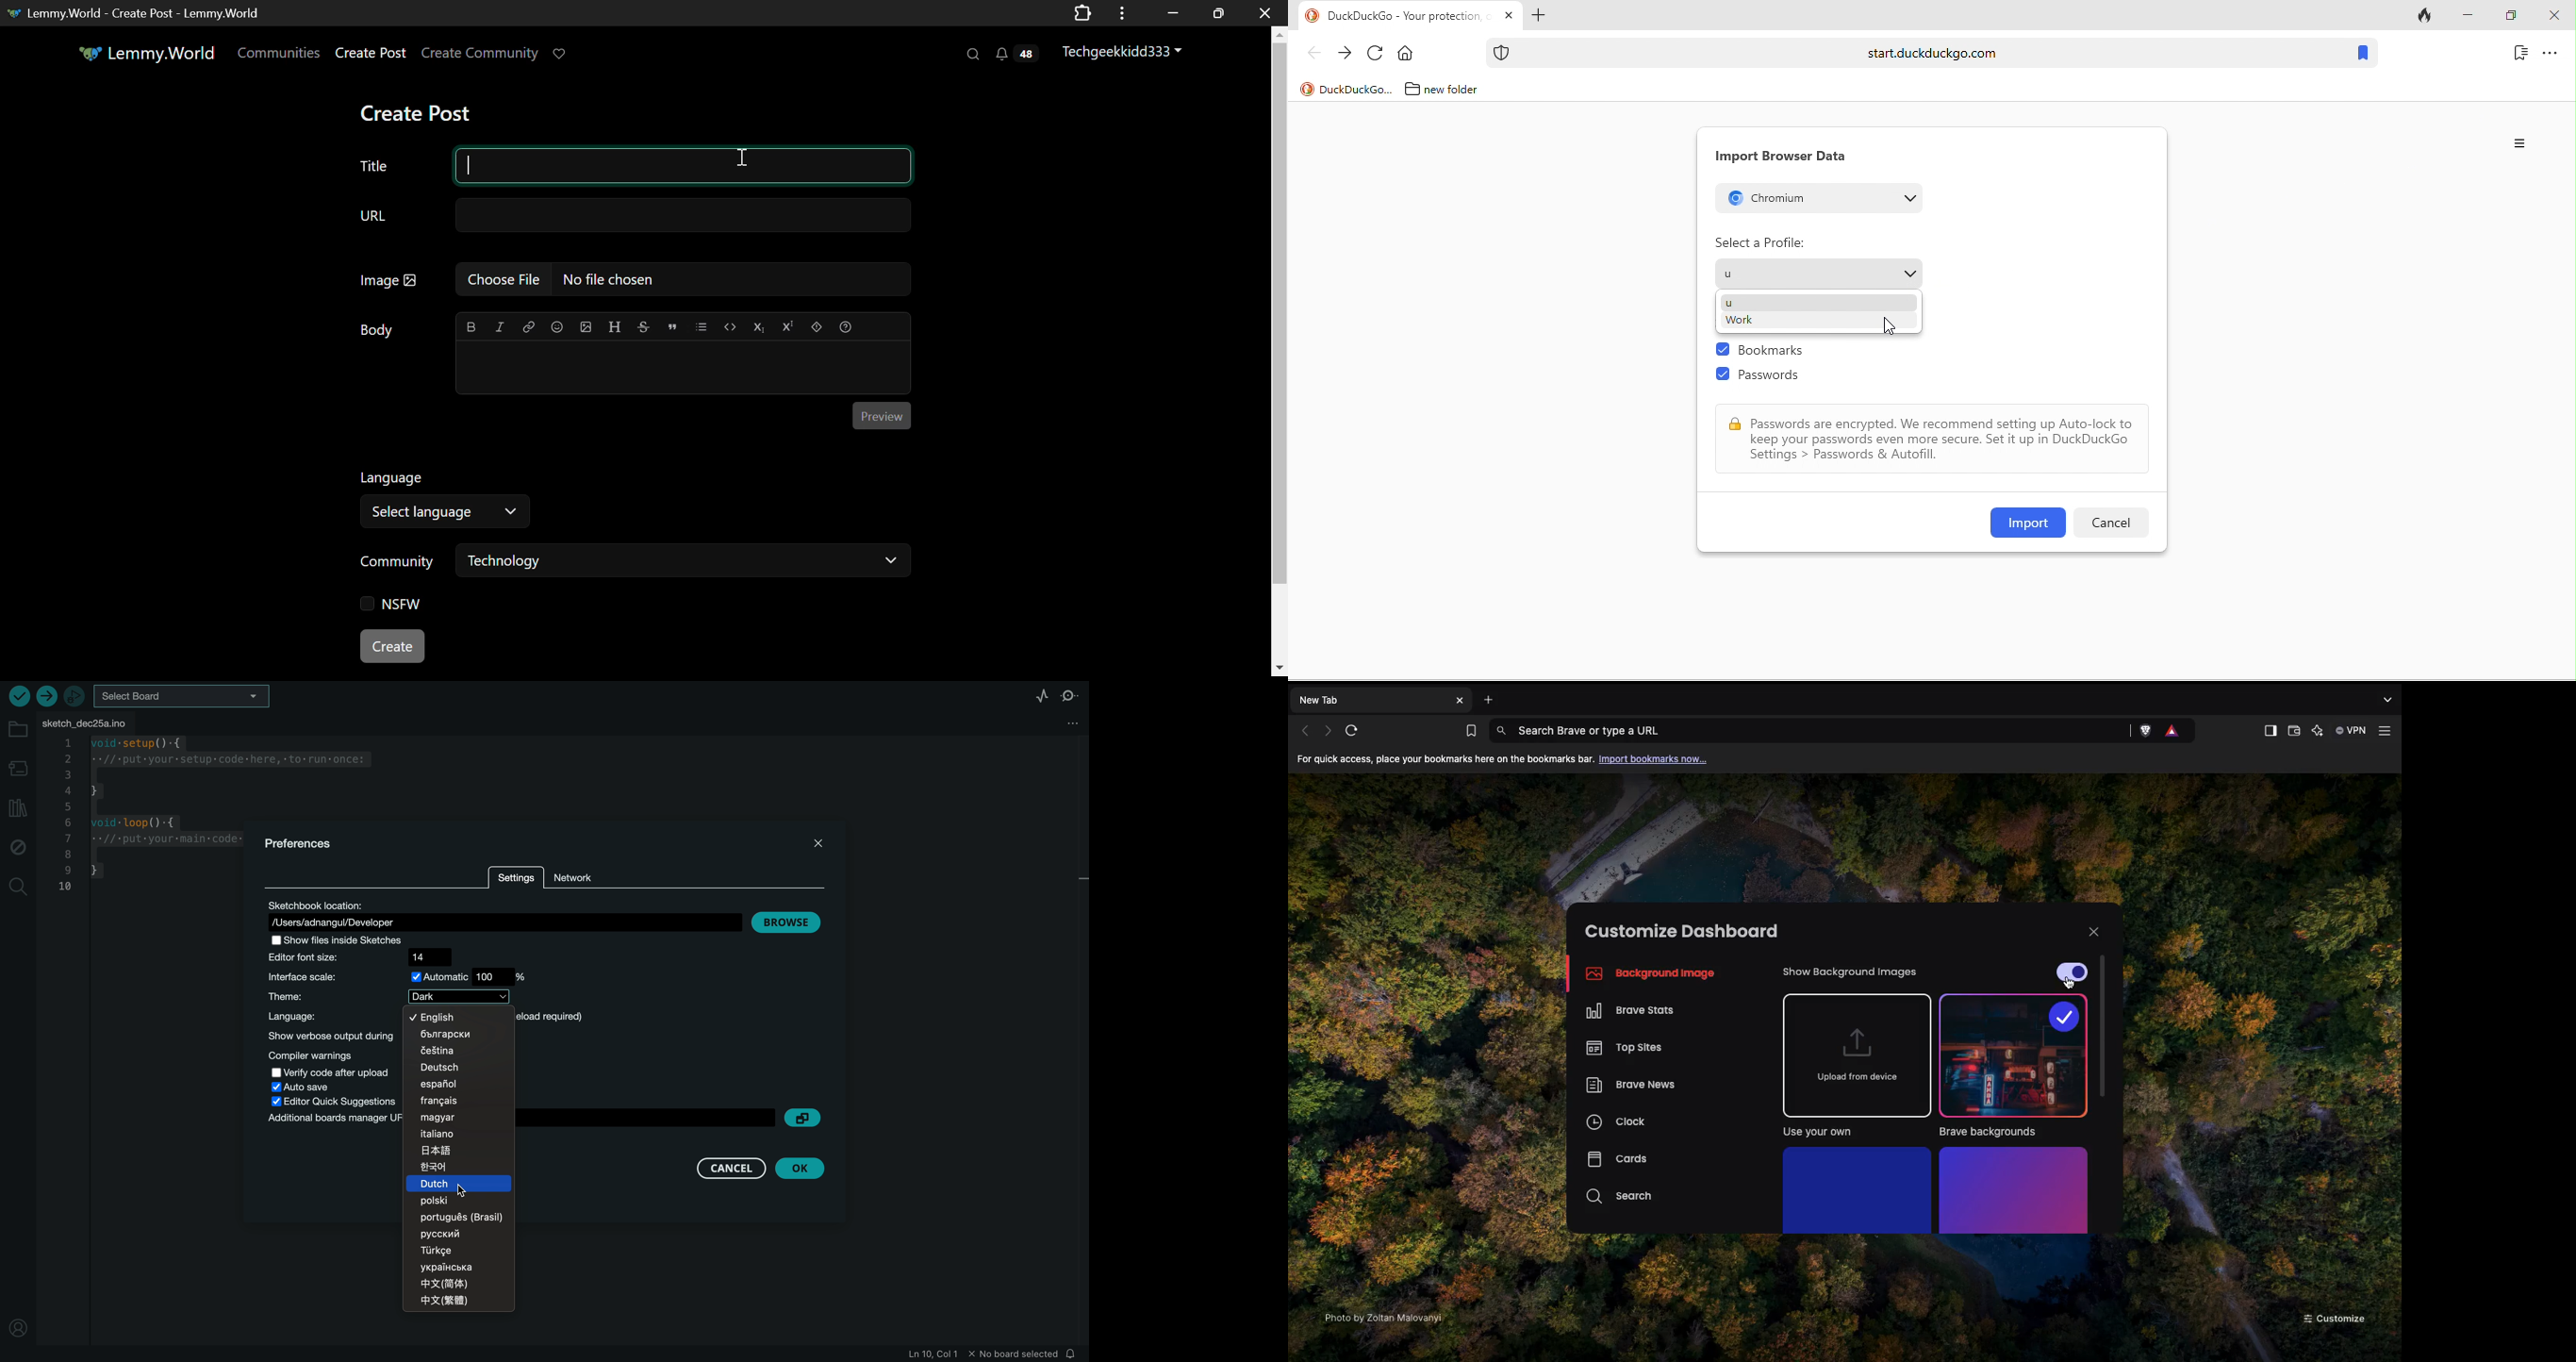 This screenshot has height=1372, width=2576. What do you see at coordinates (2317, 732) in the screenshot?
I see `Leo AI` at bounding box center [2317, 732].